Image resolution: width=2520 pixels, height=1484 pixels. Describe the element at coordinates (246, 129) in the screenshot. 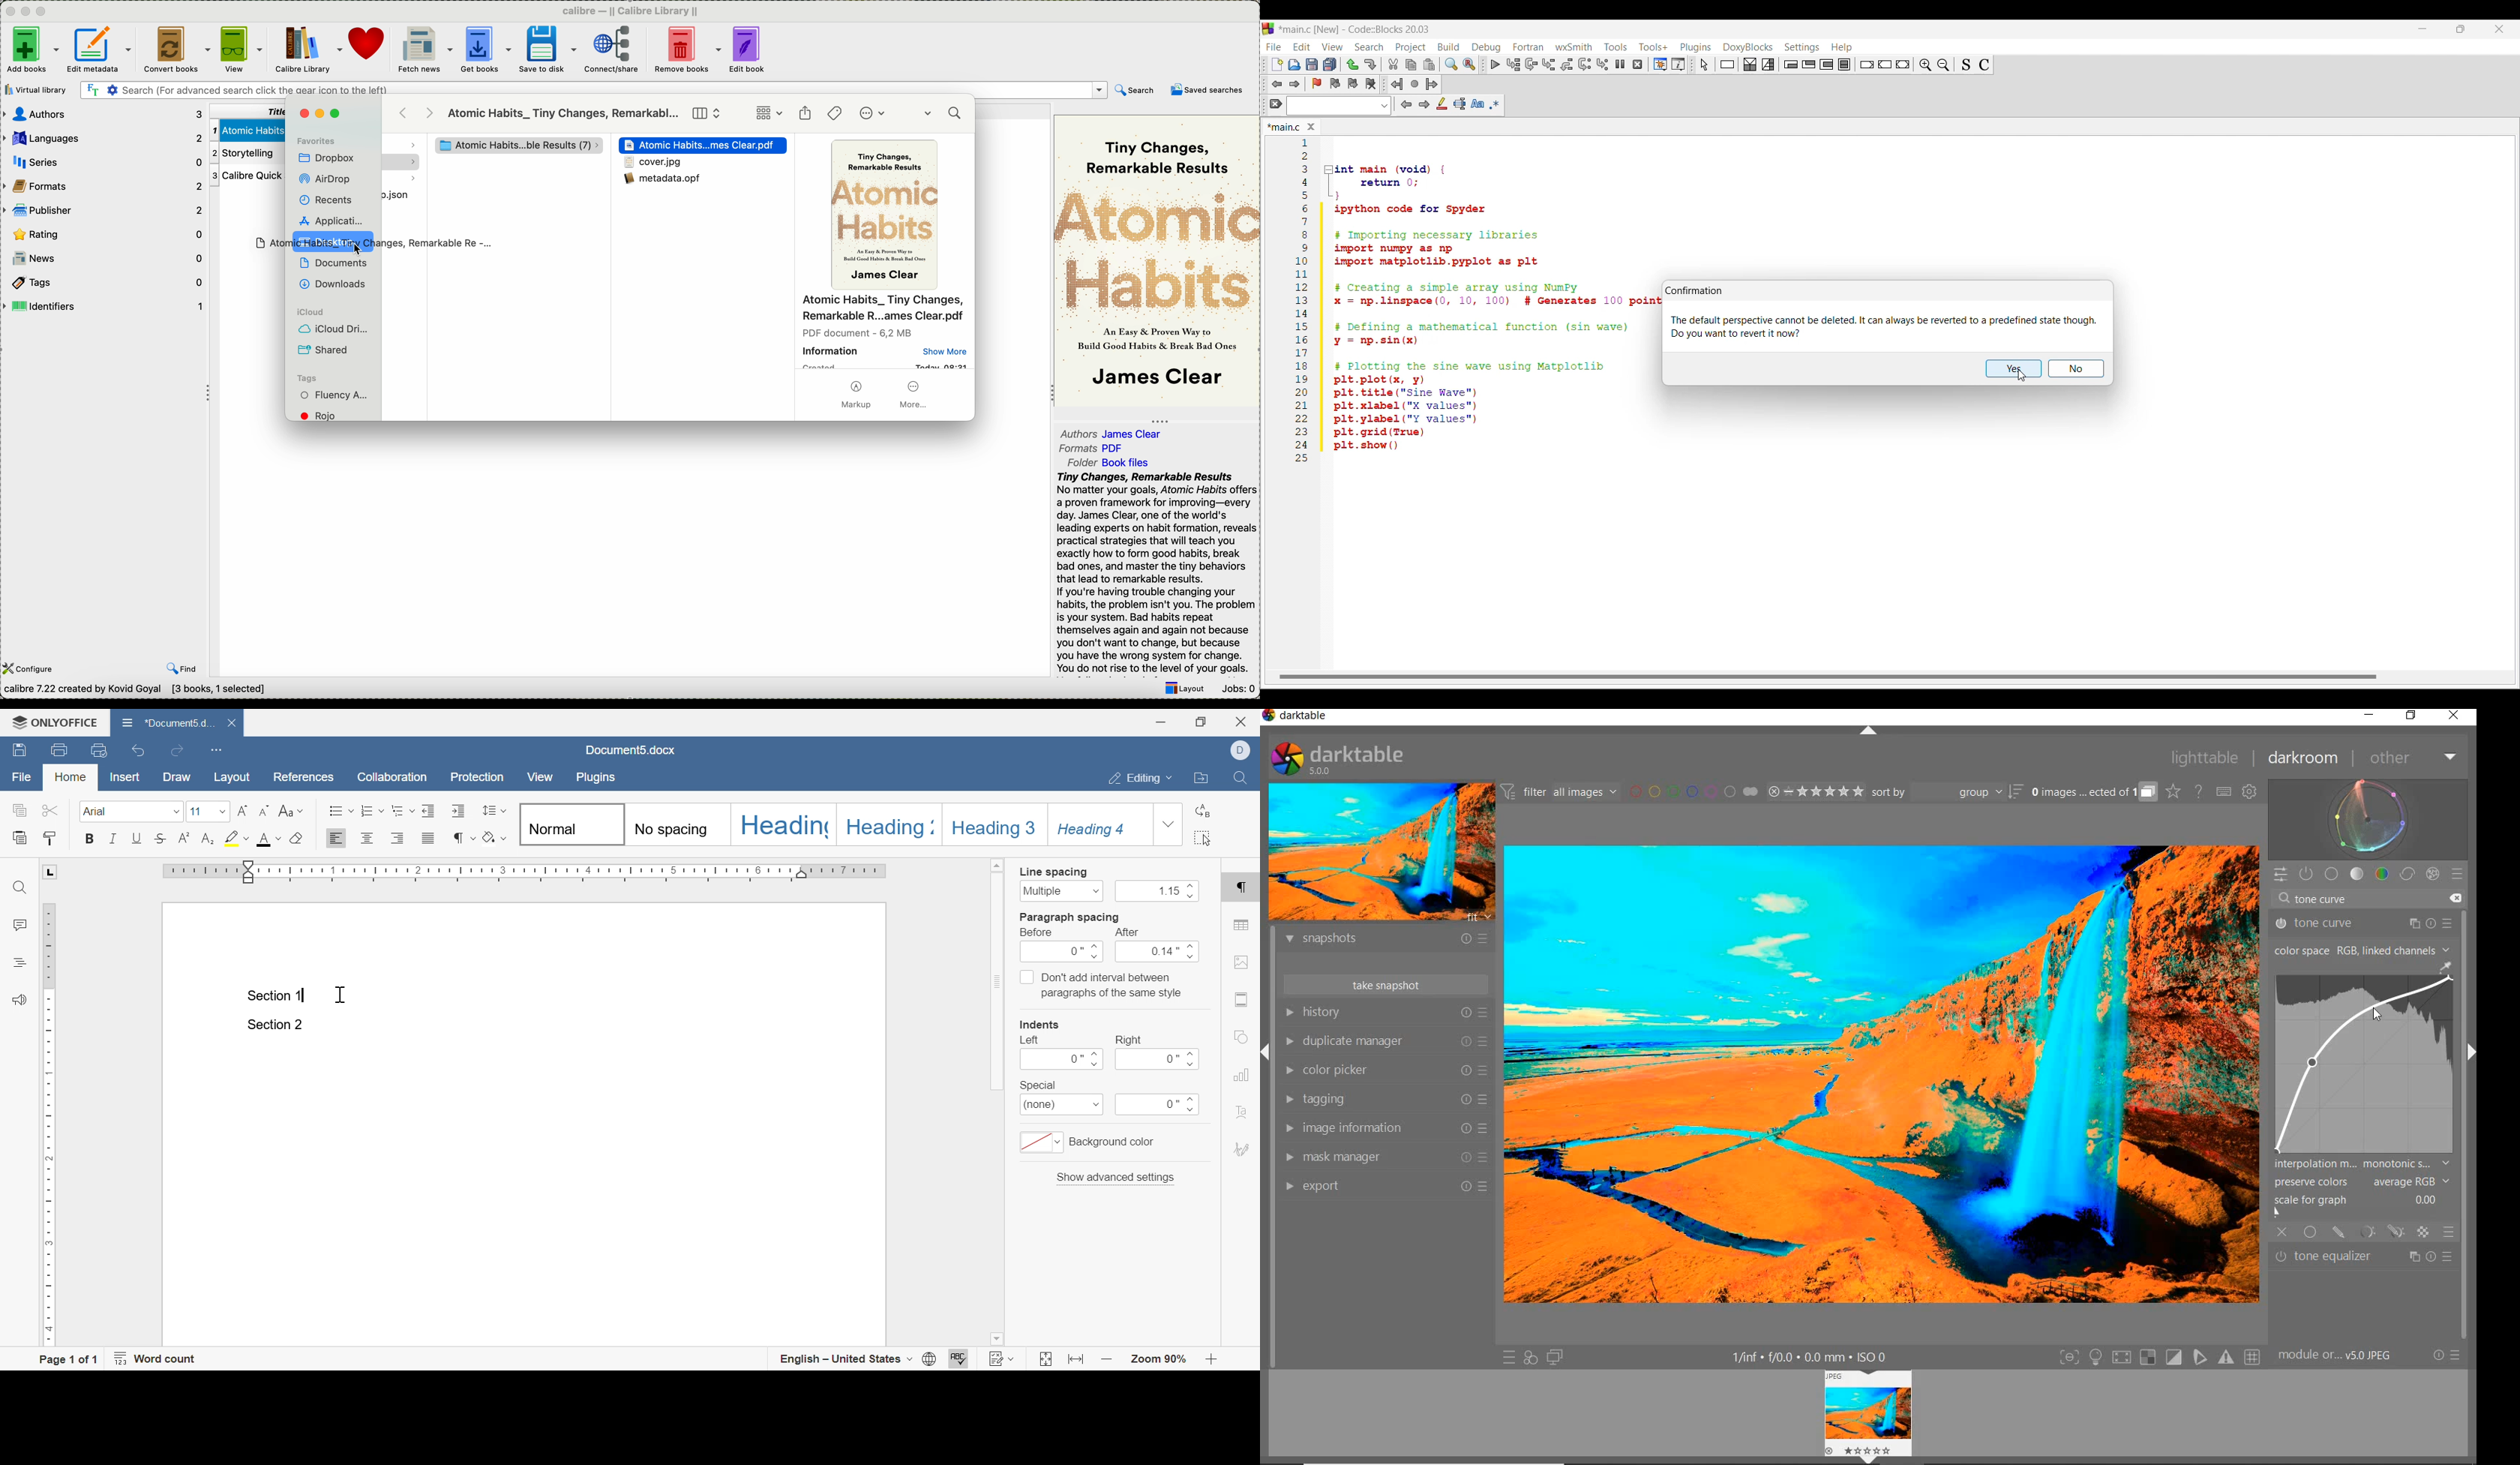

I see `click on first book` at that location.